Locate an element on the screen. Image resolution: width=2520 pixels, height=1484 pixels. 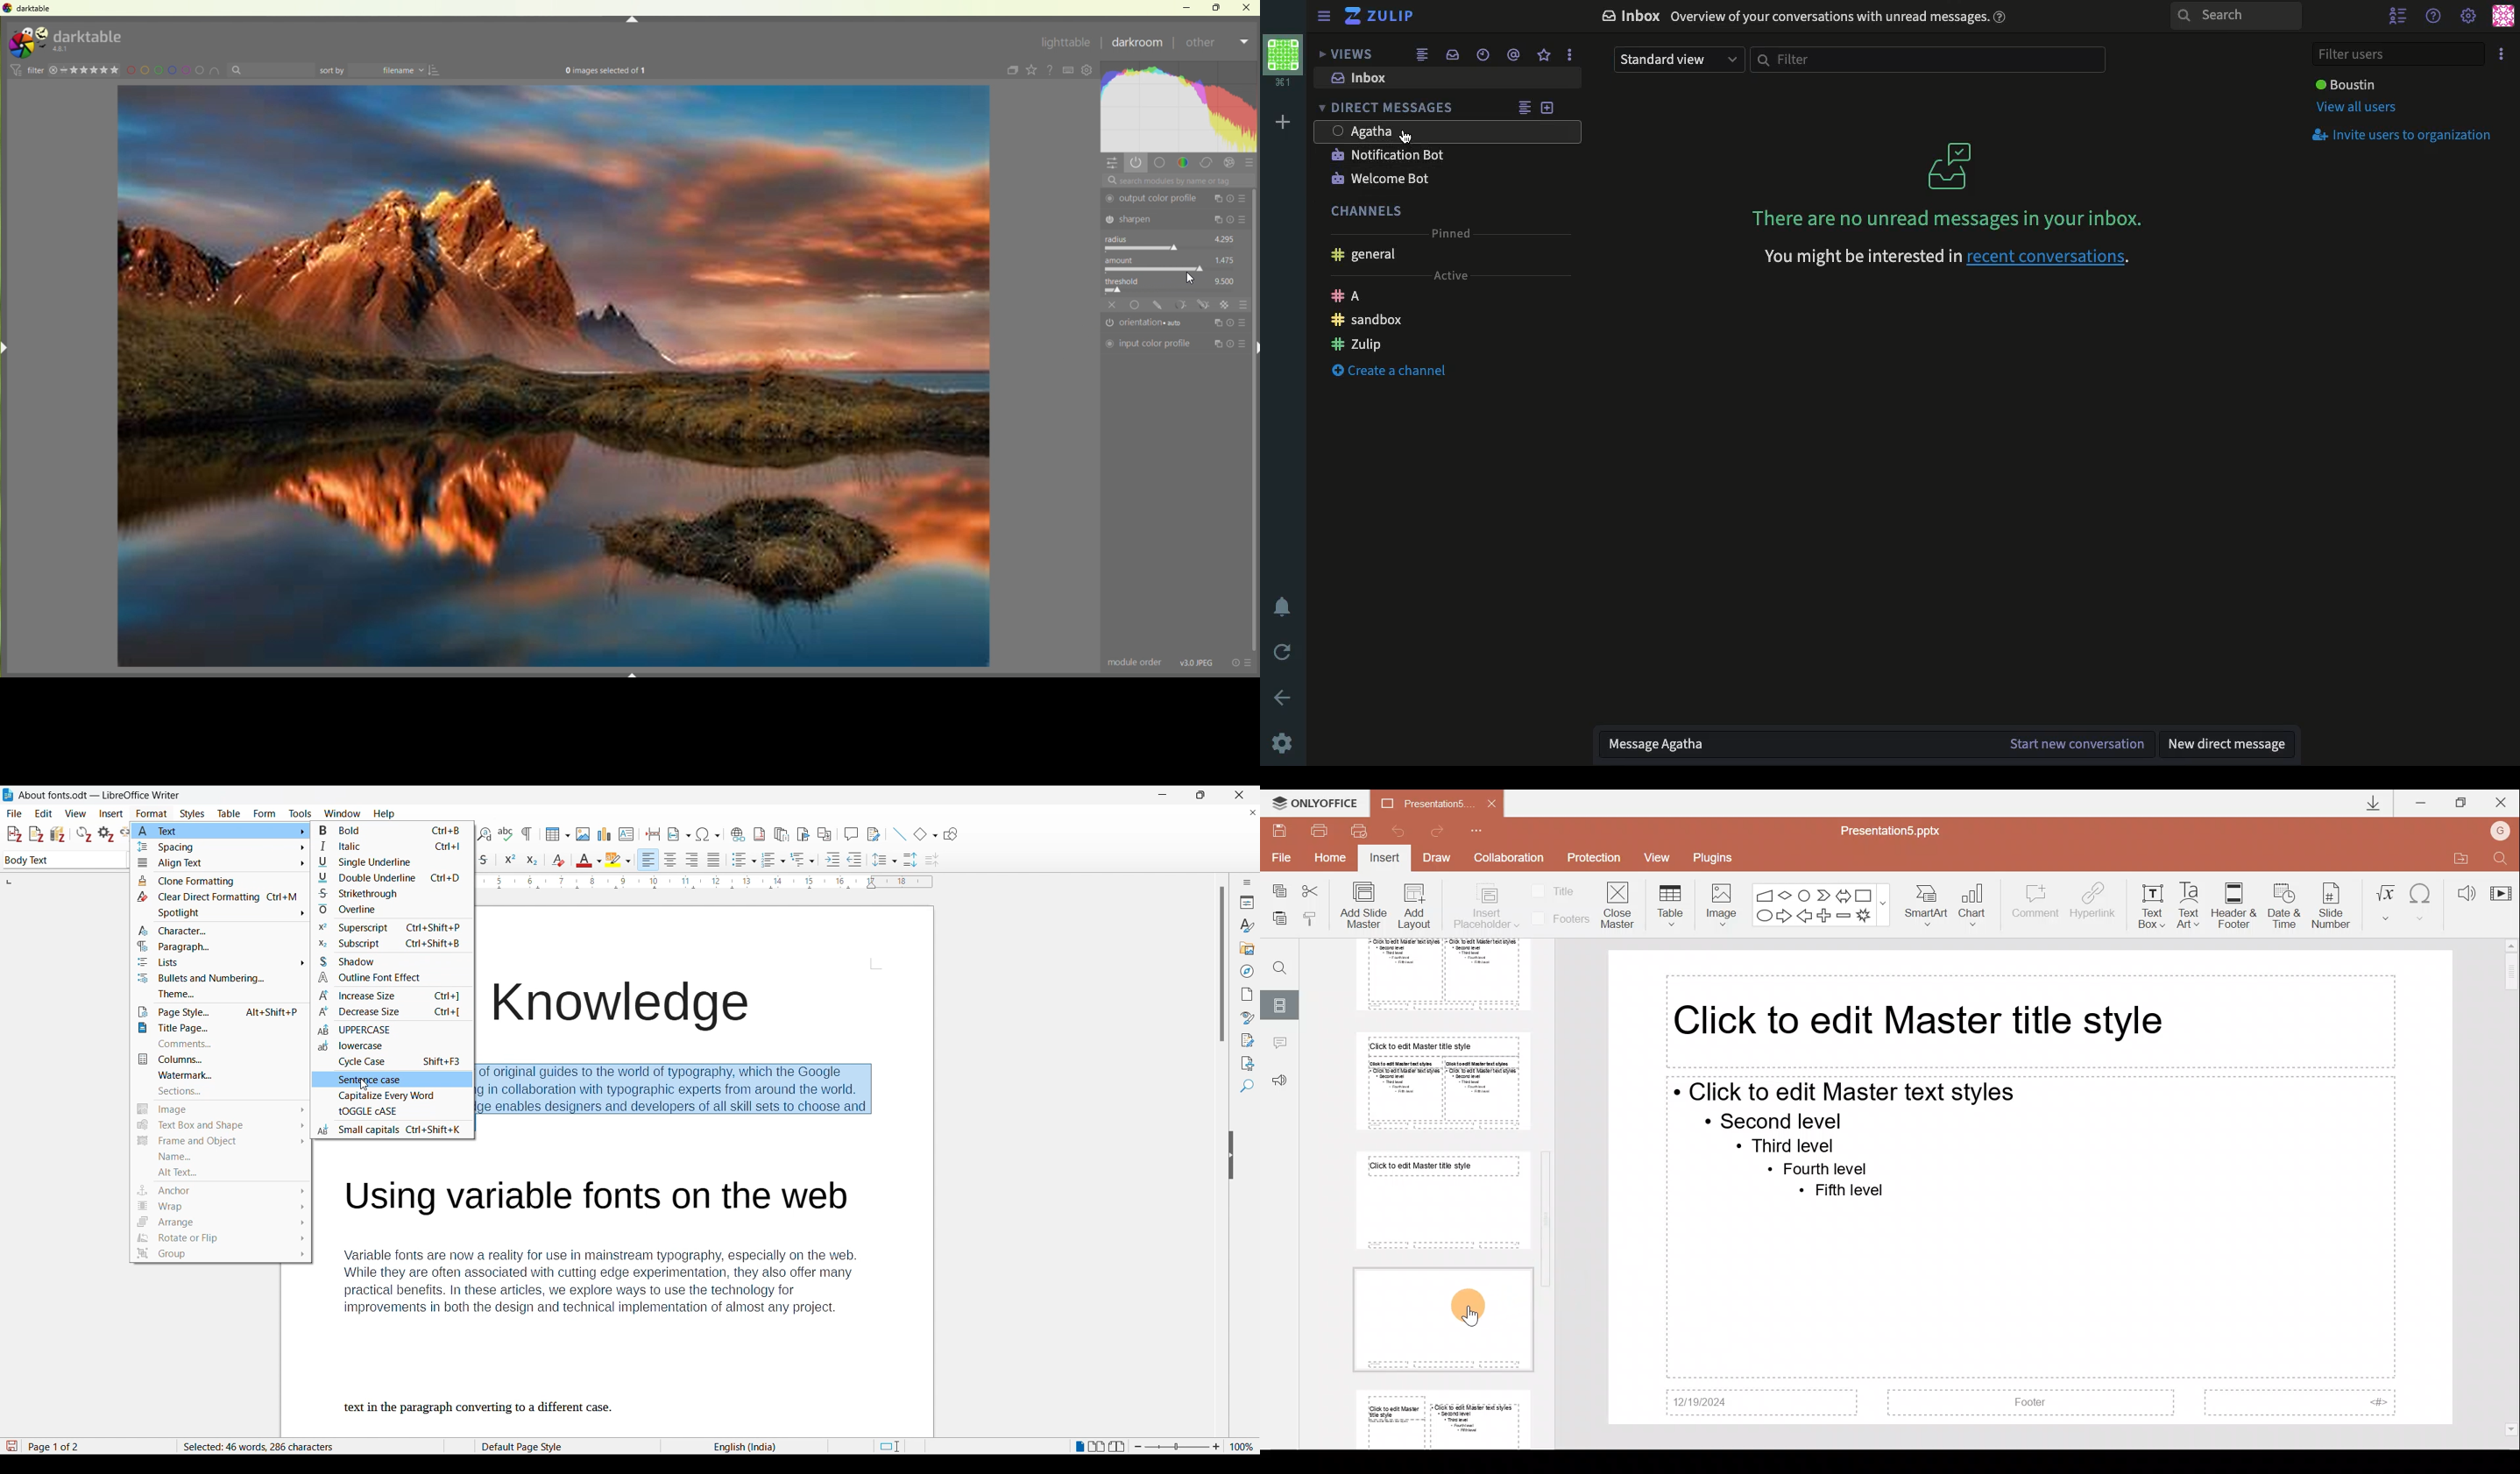
Flowchart-connector is located at coordinates (1805, 893).